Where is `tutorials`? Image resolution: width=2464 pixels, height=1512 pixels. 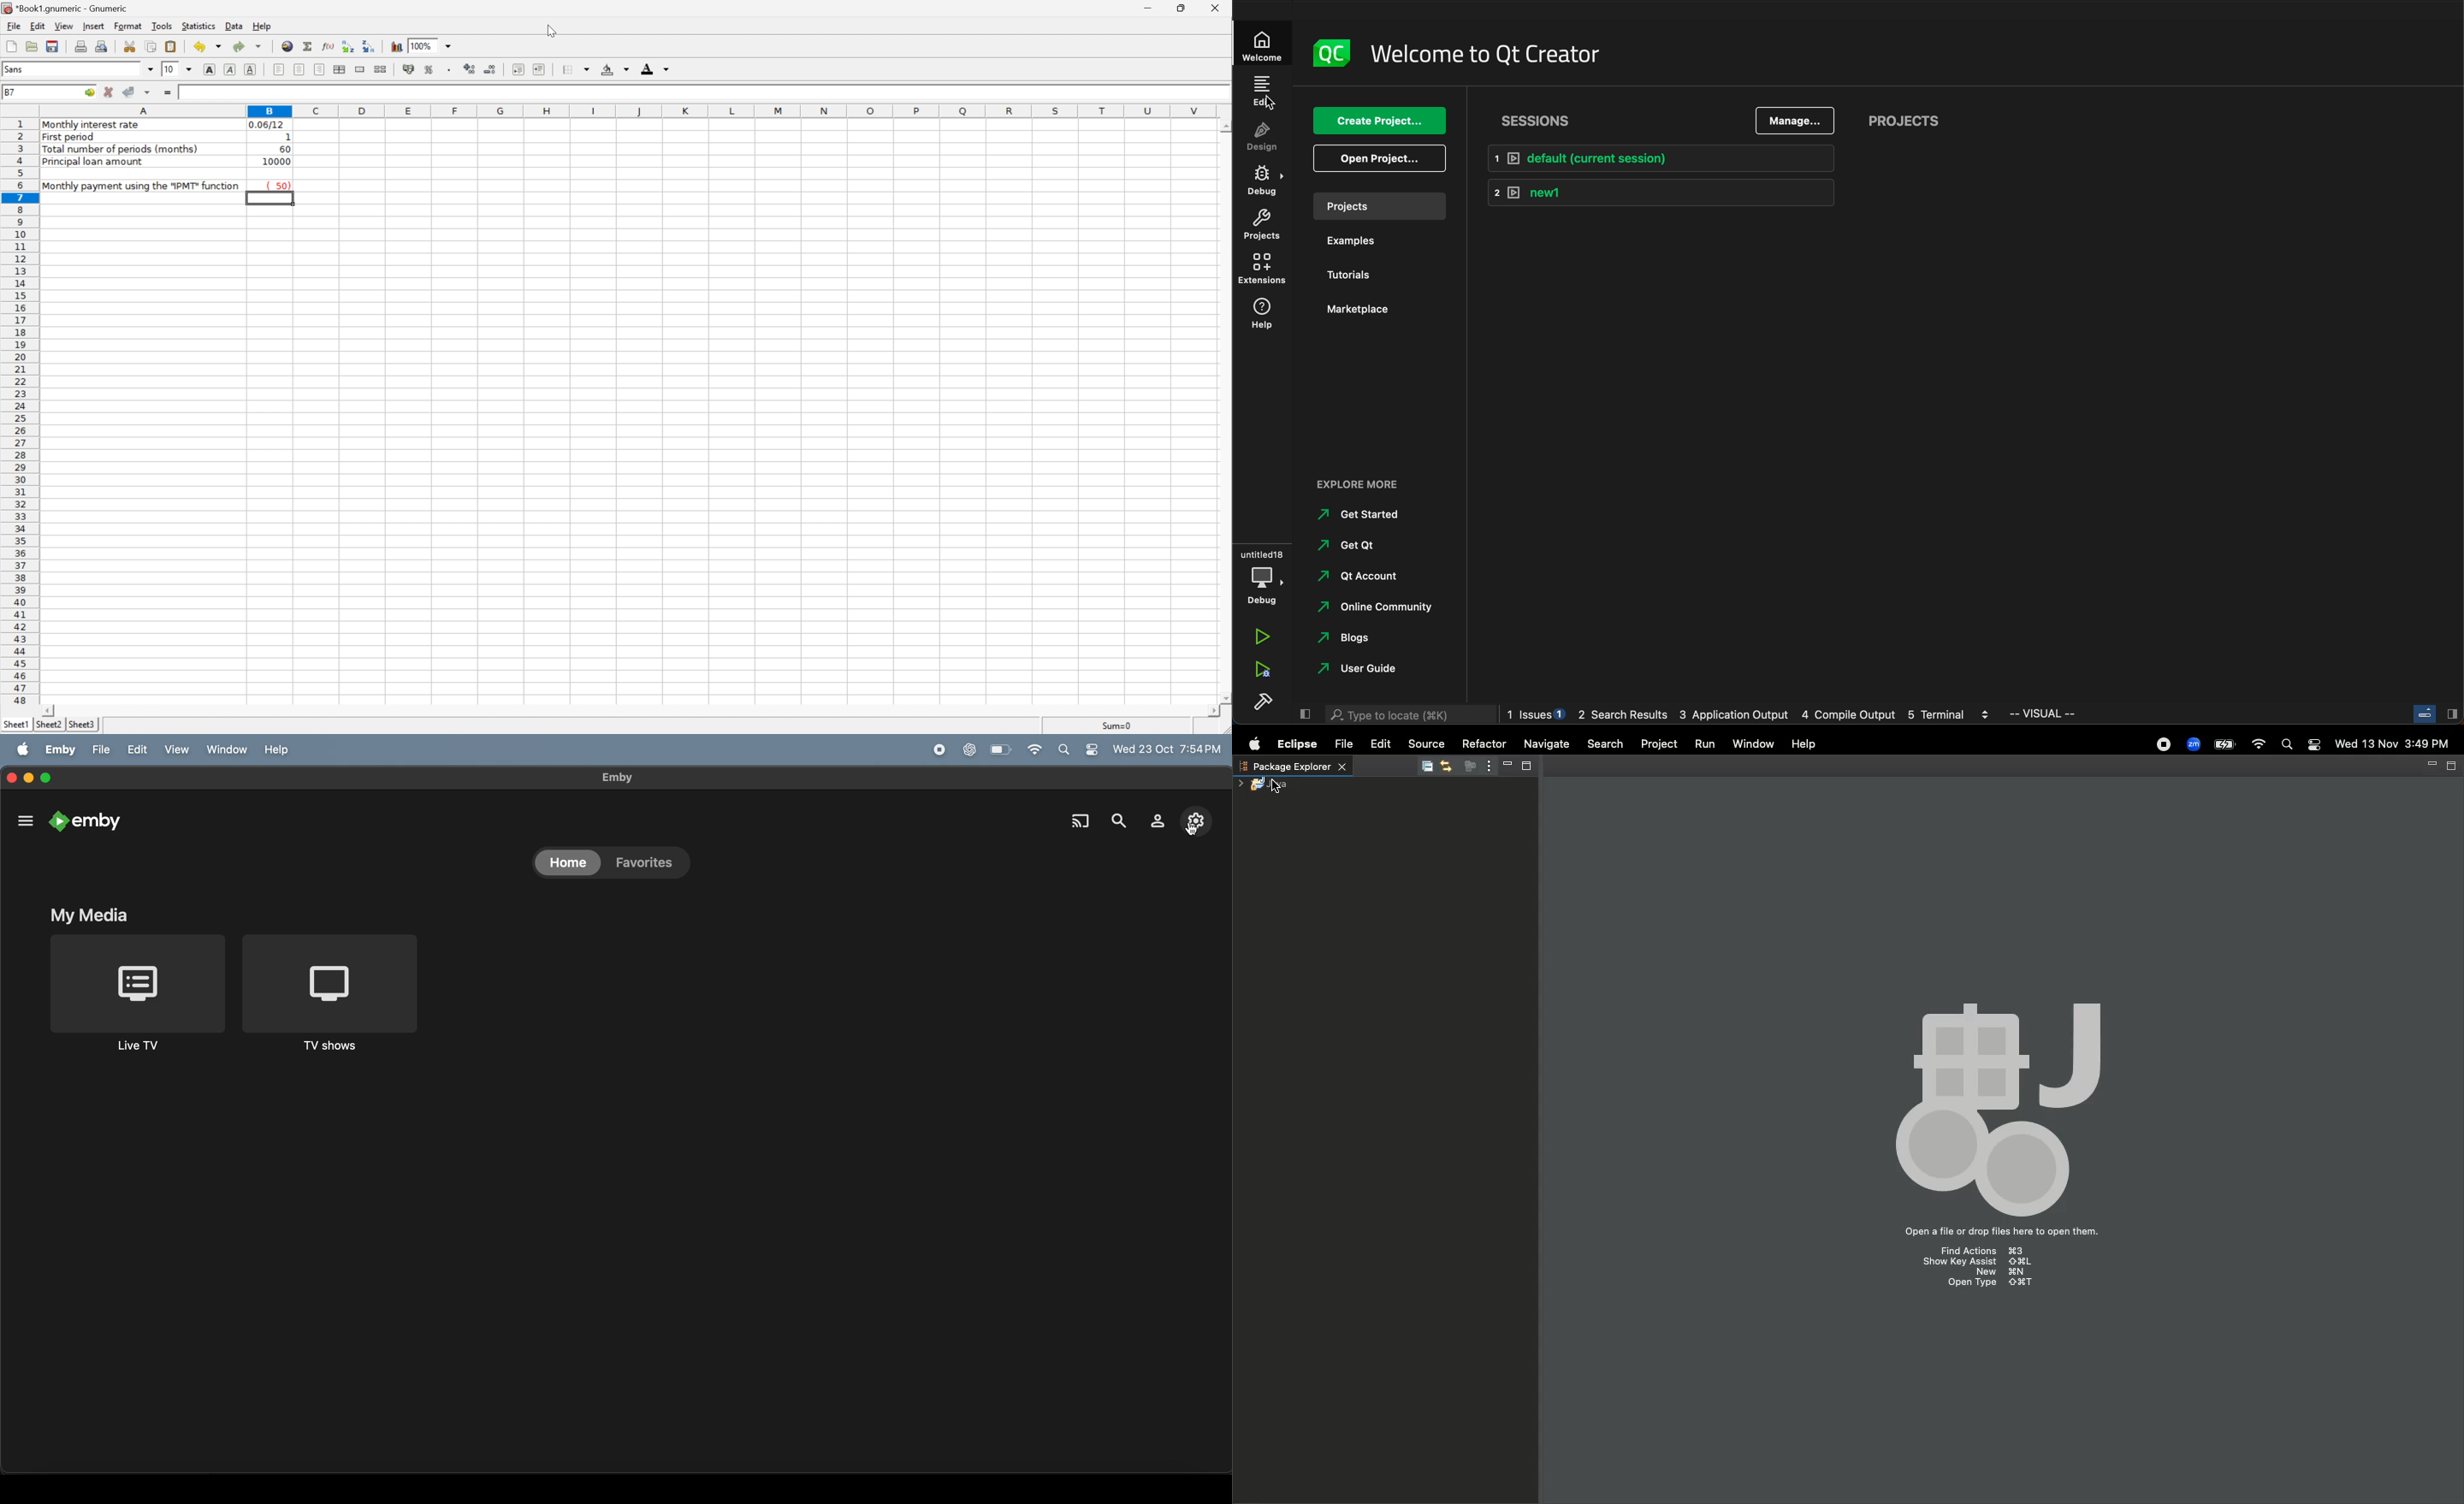
tutorials is located at coordinates (1353, 276).